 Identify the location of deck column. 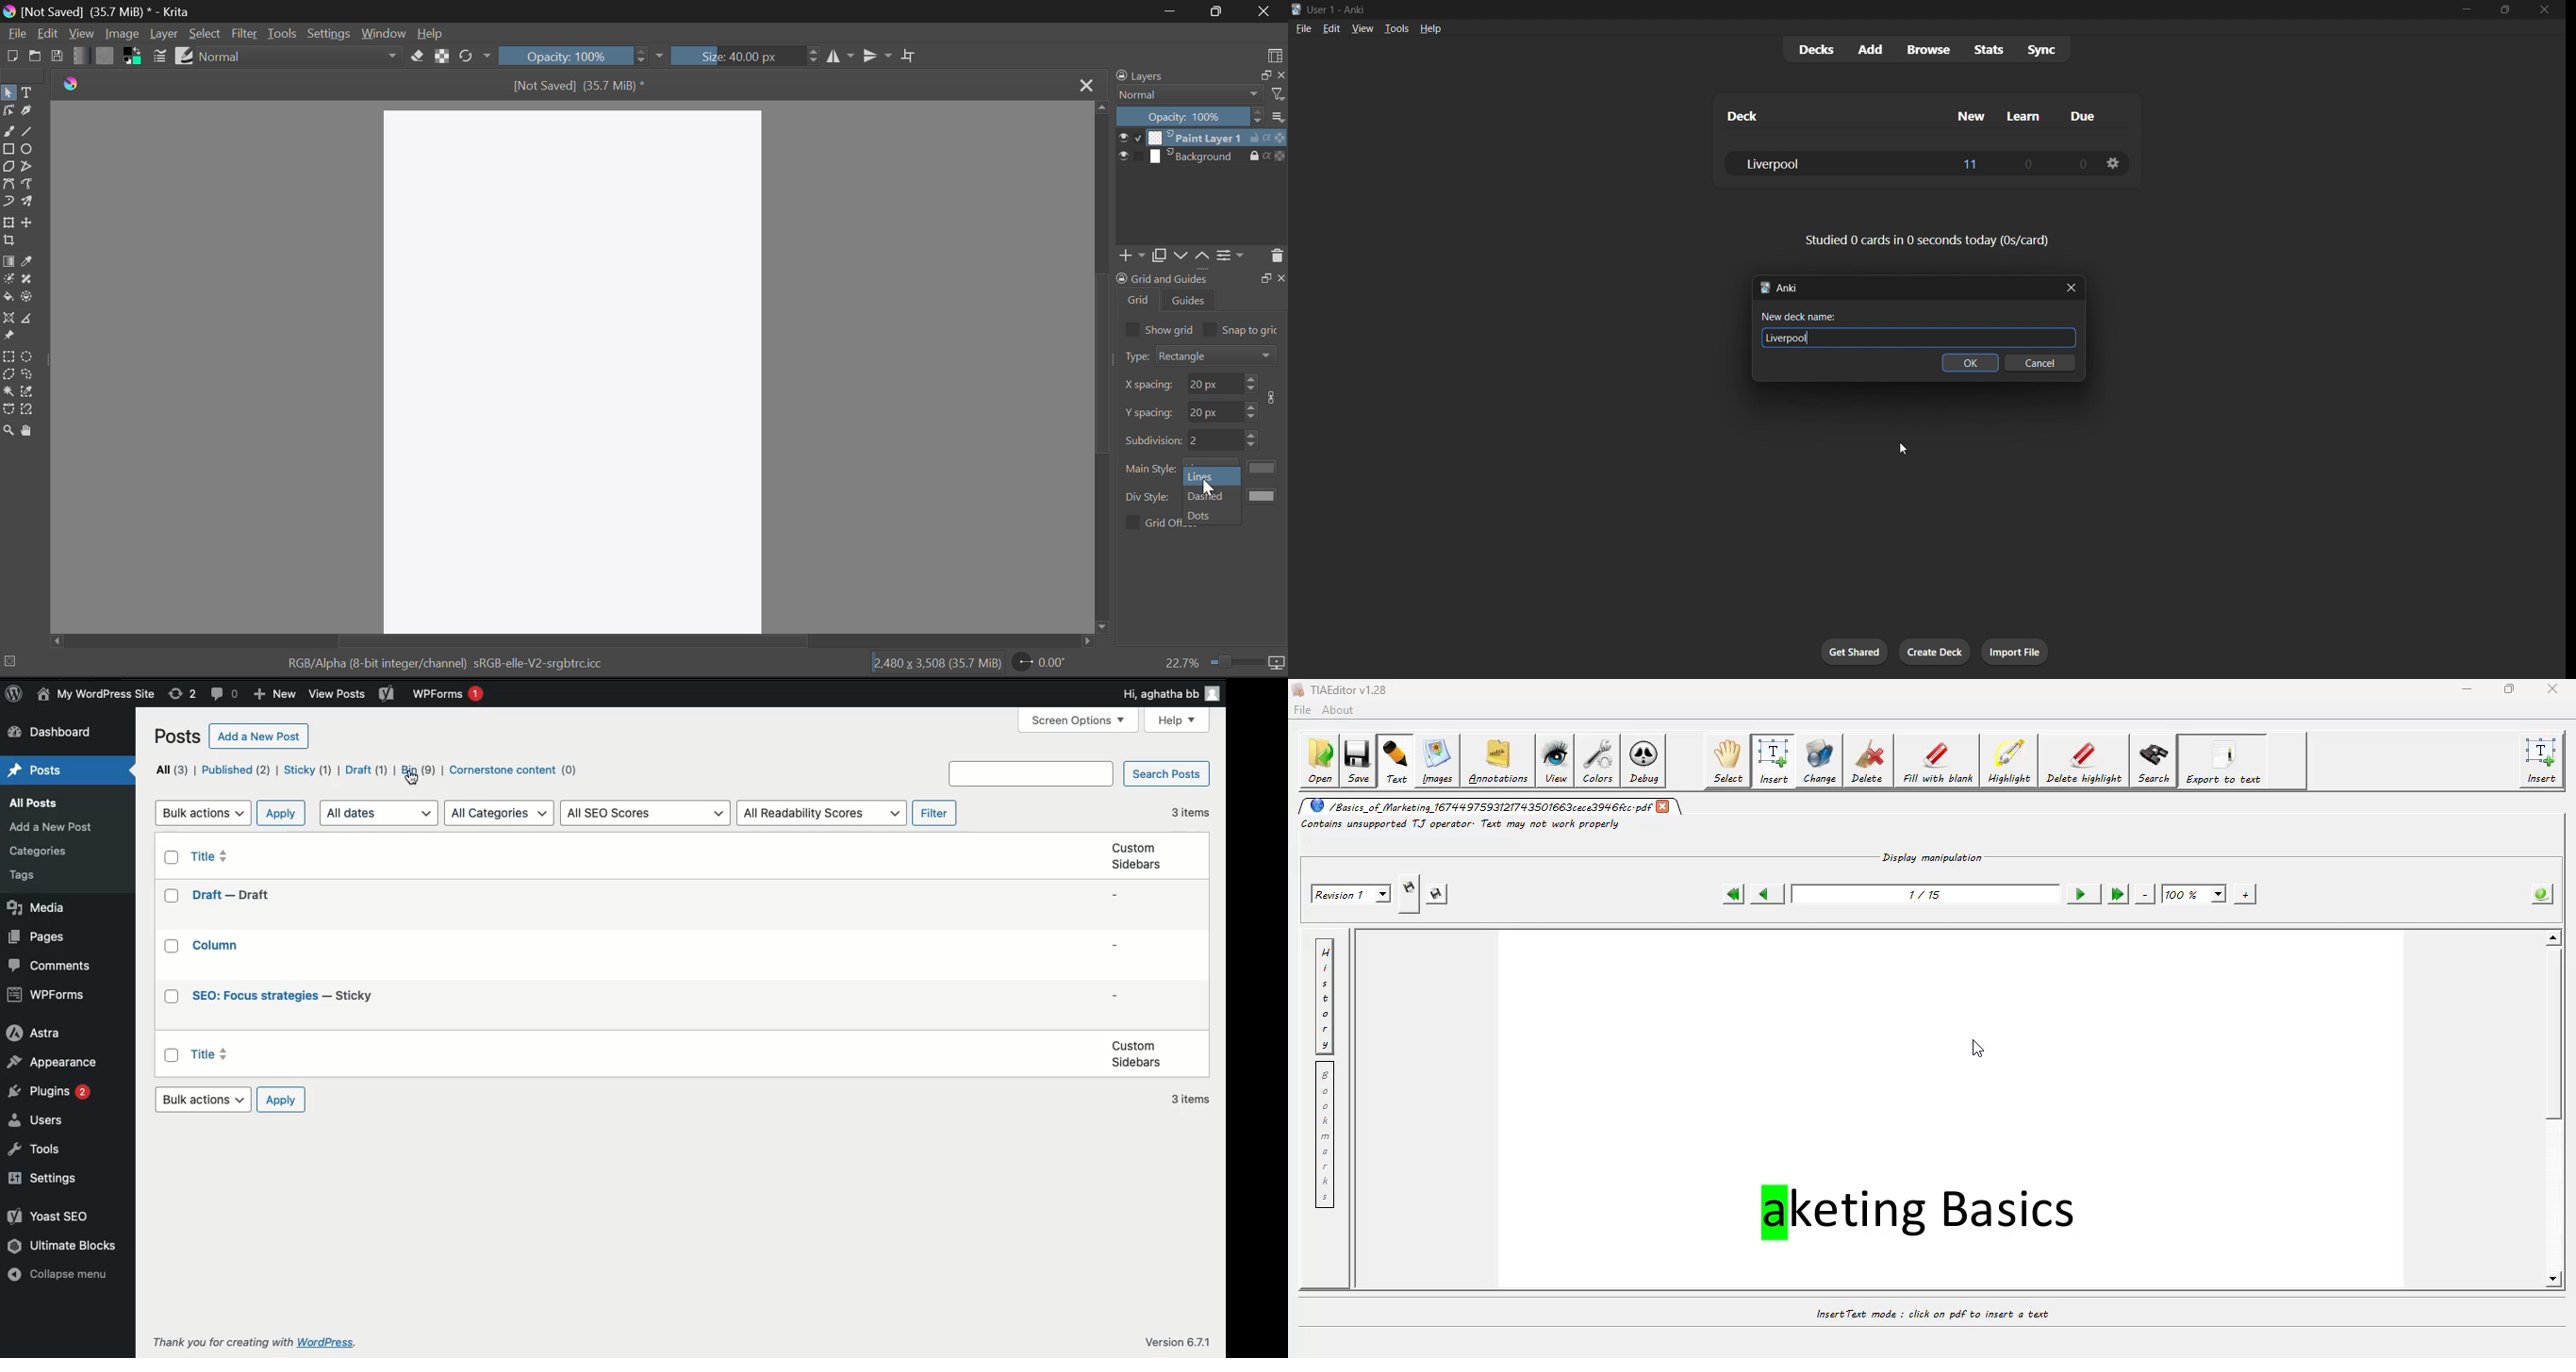
(1826, 116).